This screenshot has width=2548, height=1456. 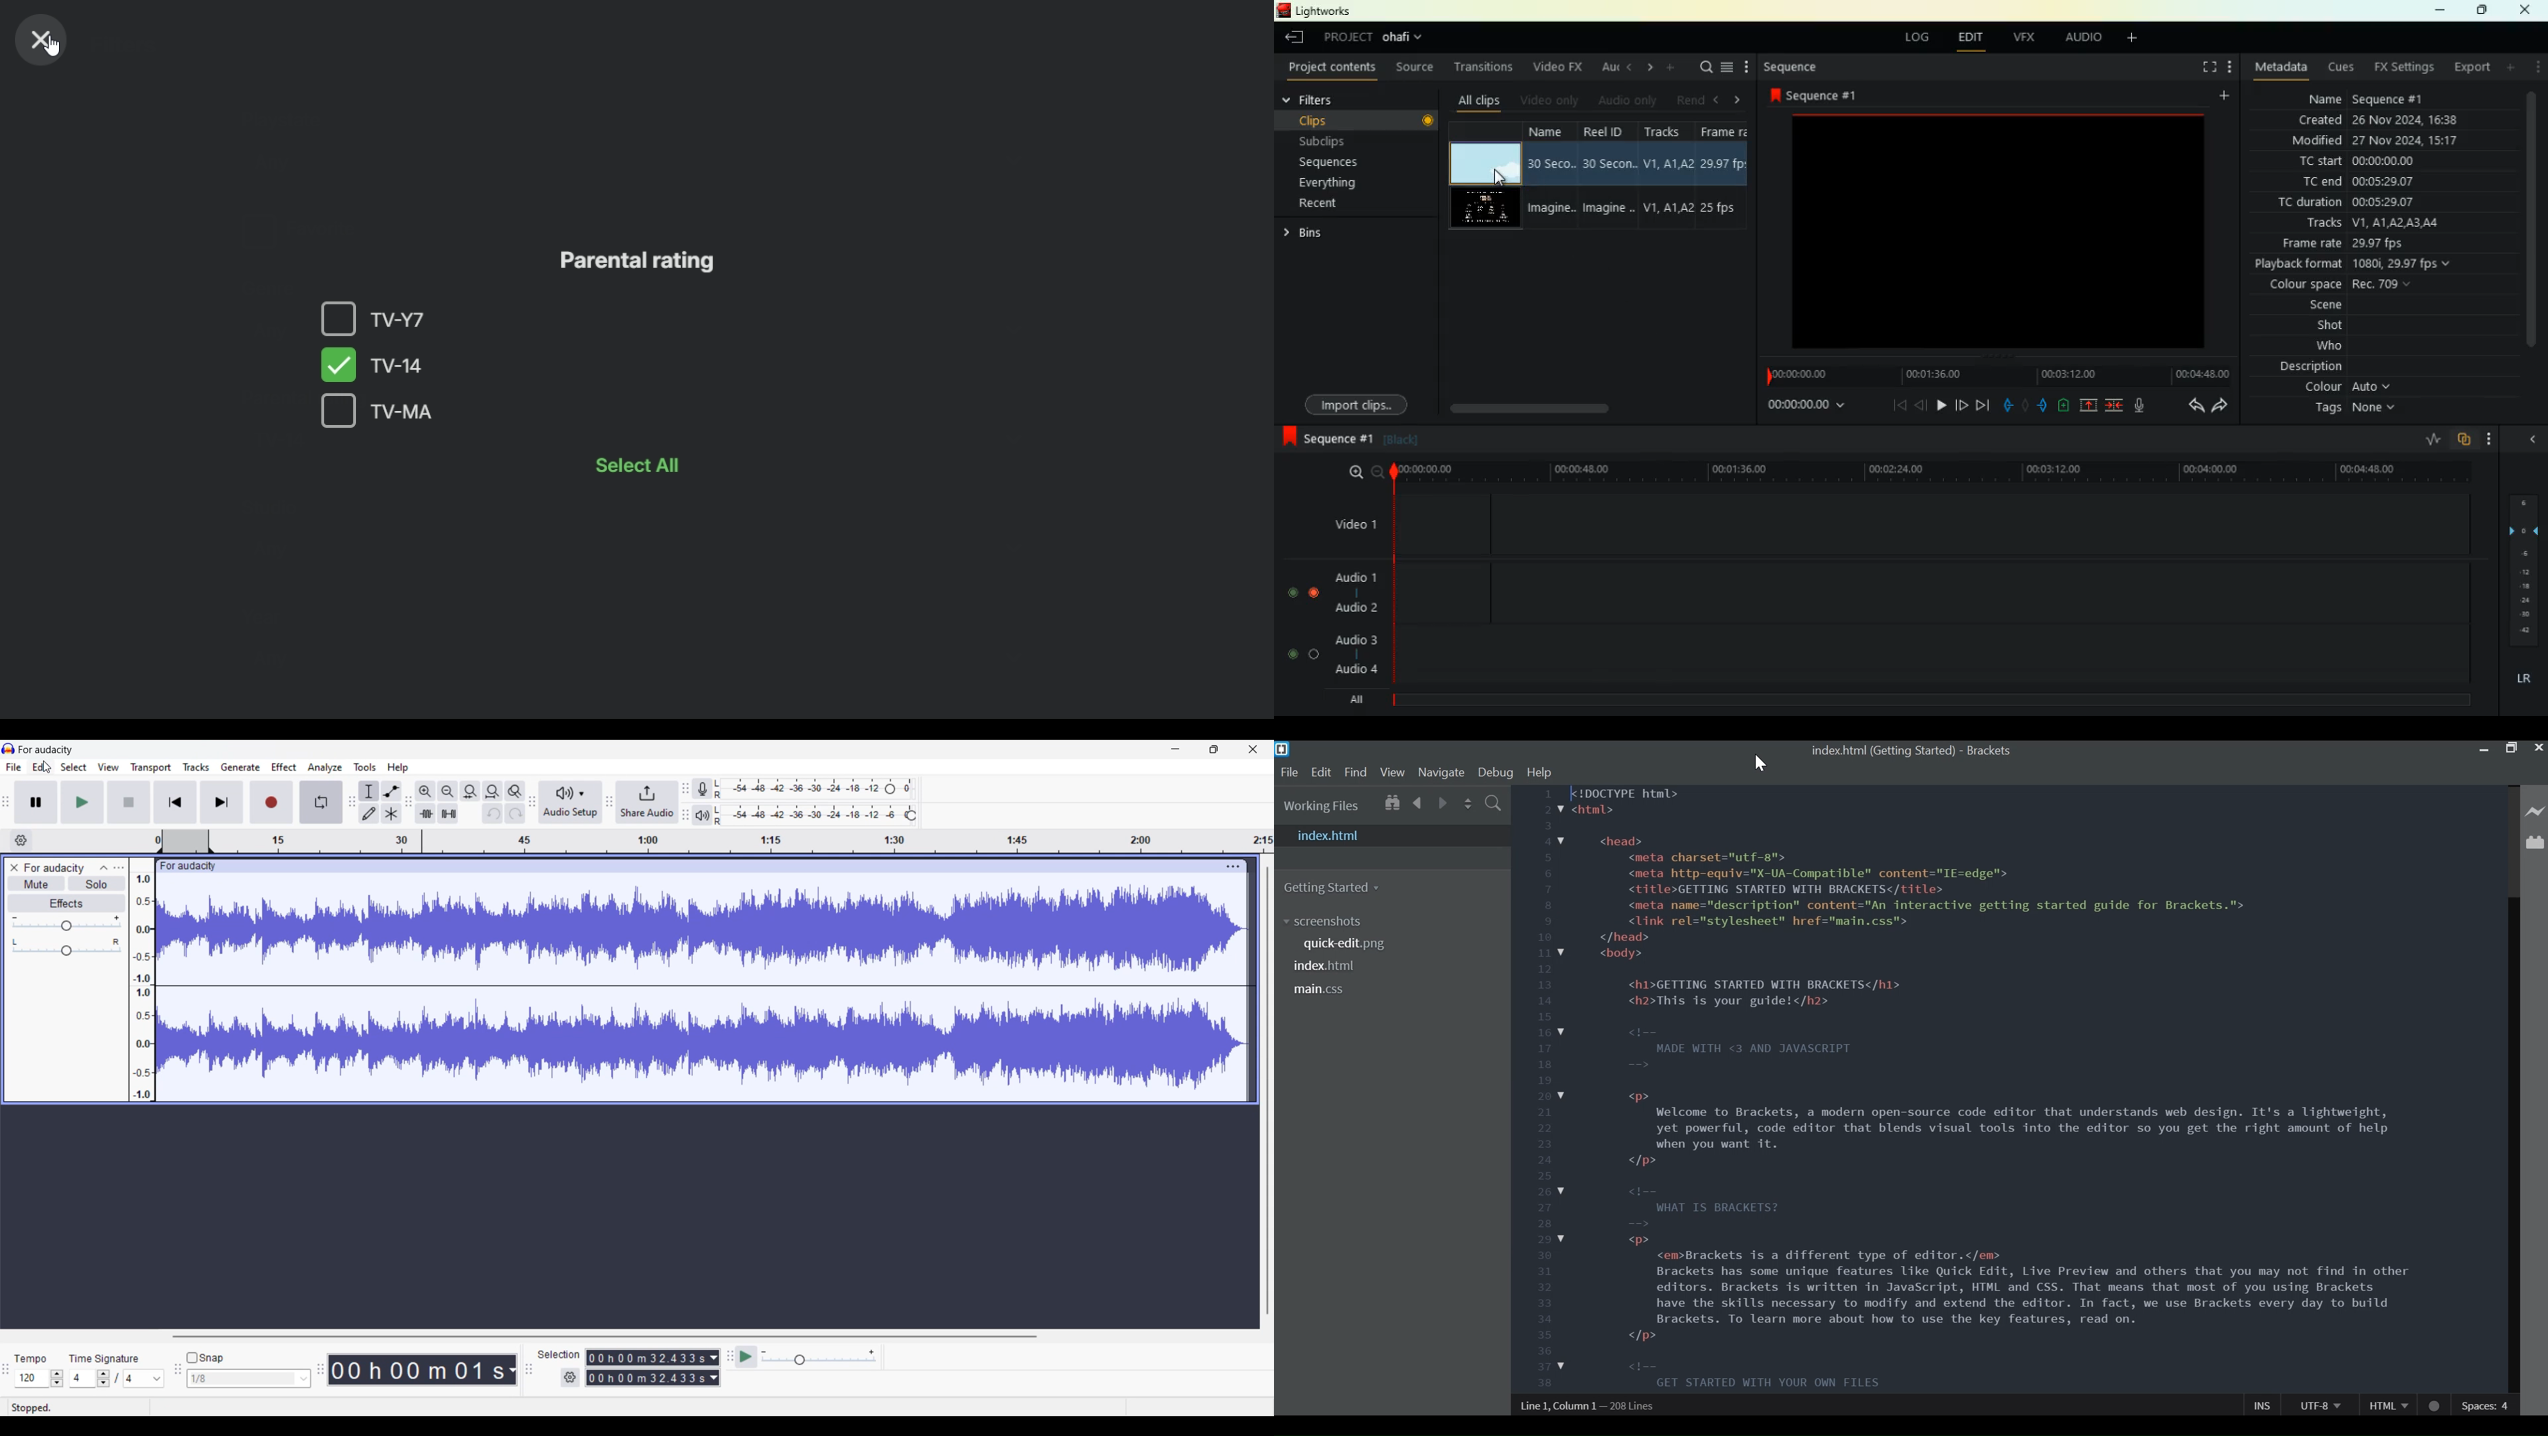 I want to click on audio, so click(x=2085, y=40).